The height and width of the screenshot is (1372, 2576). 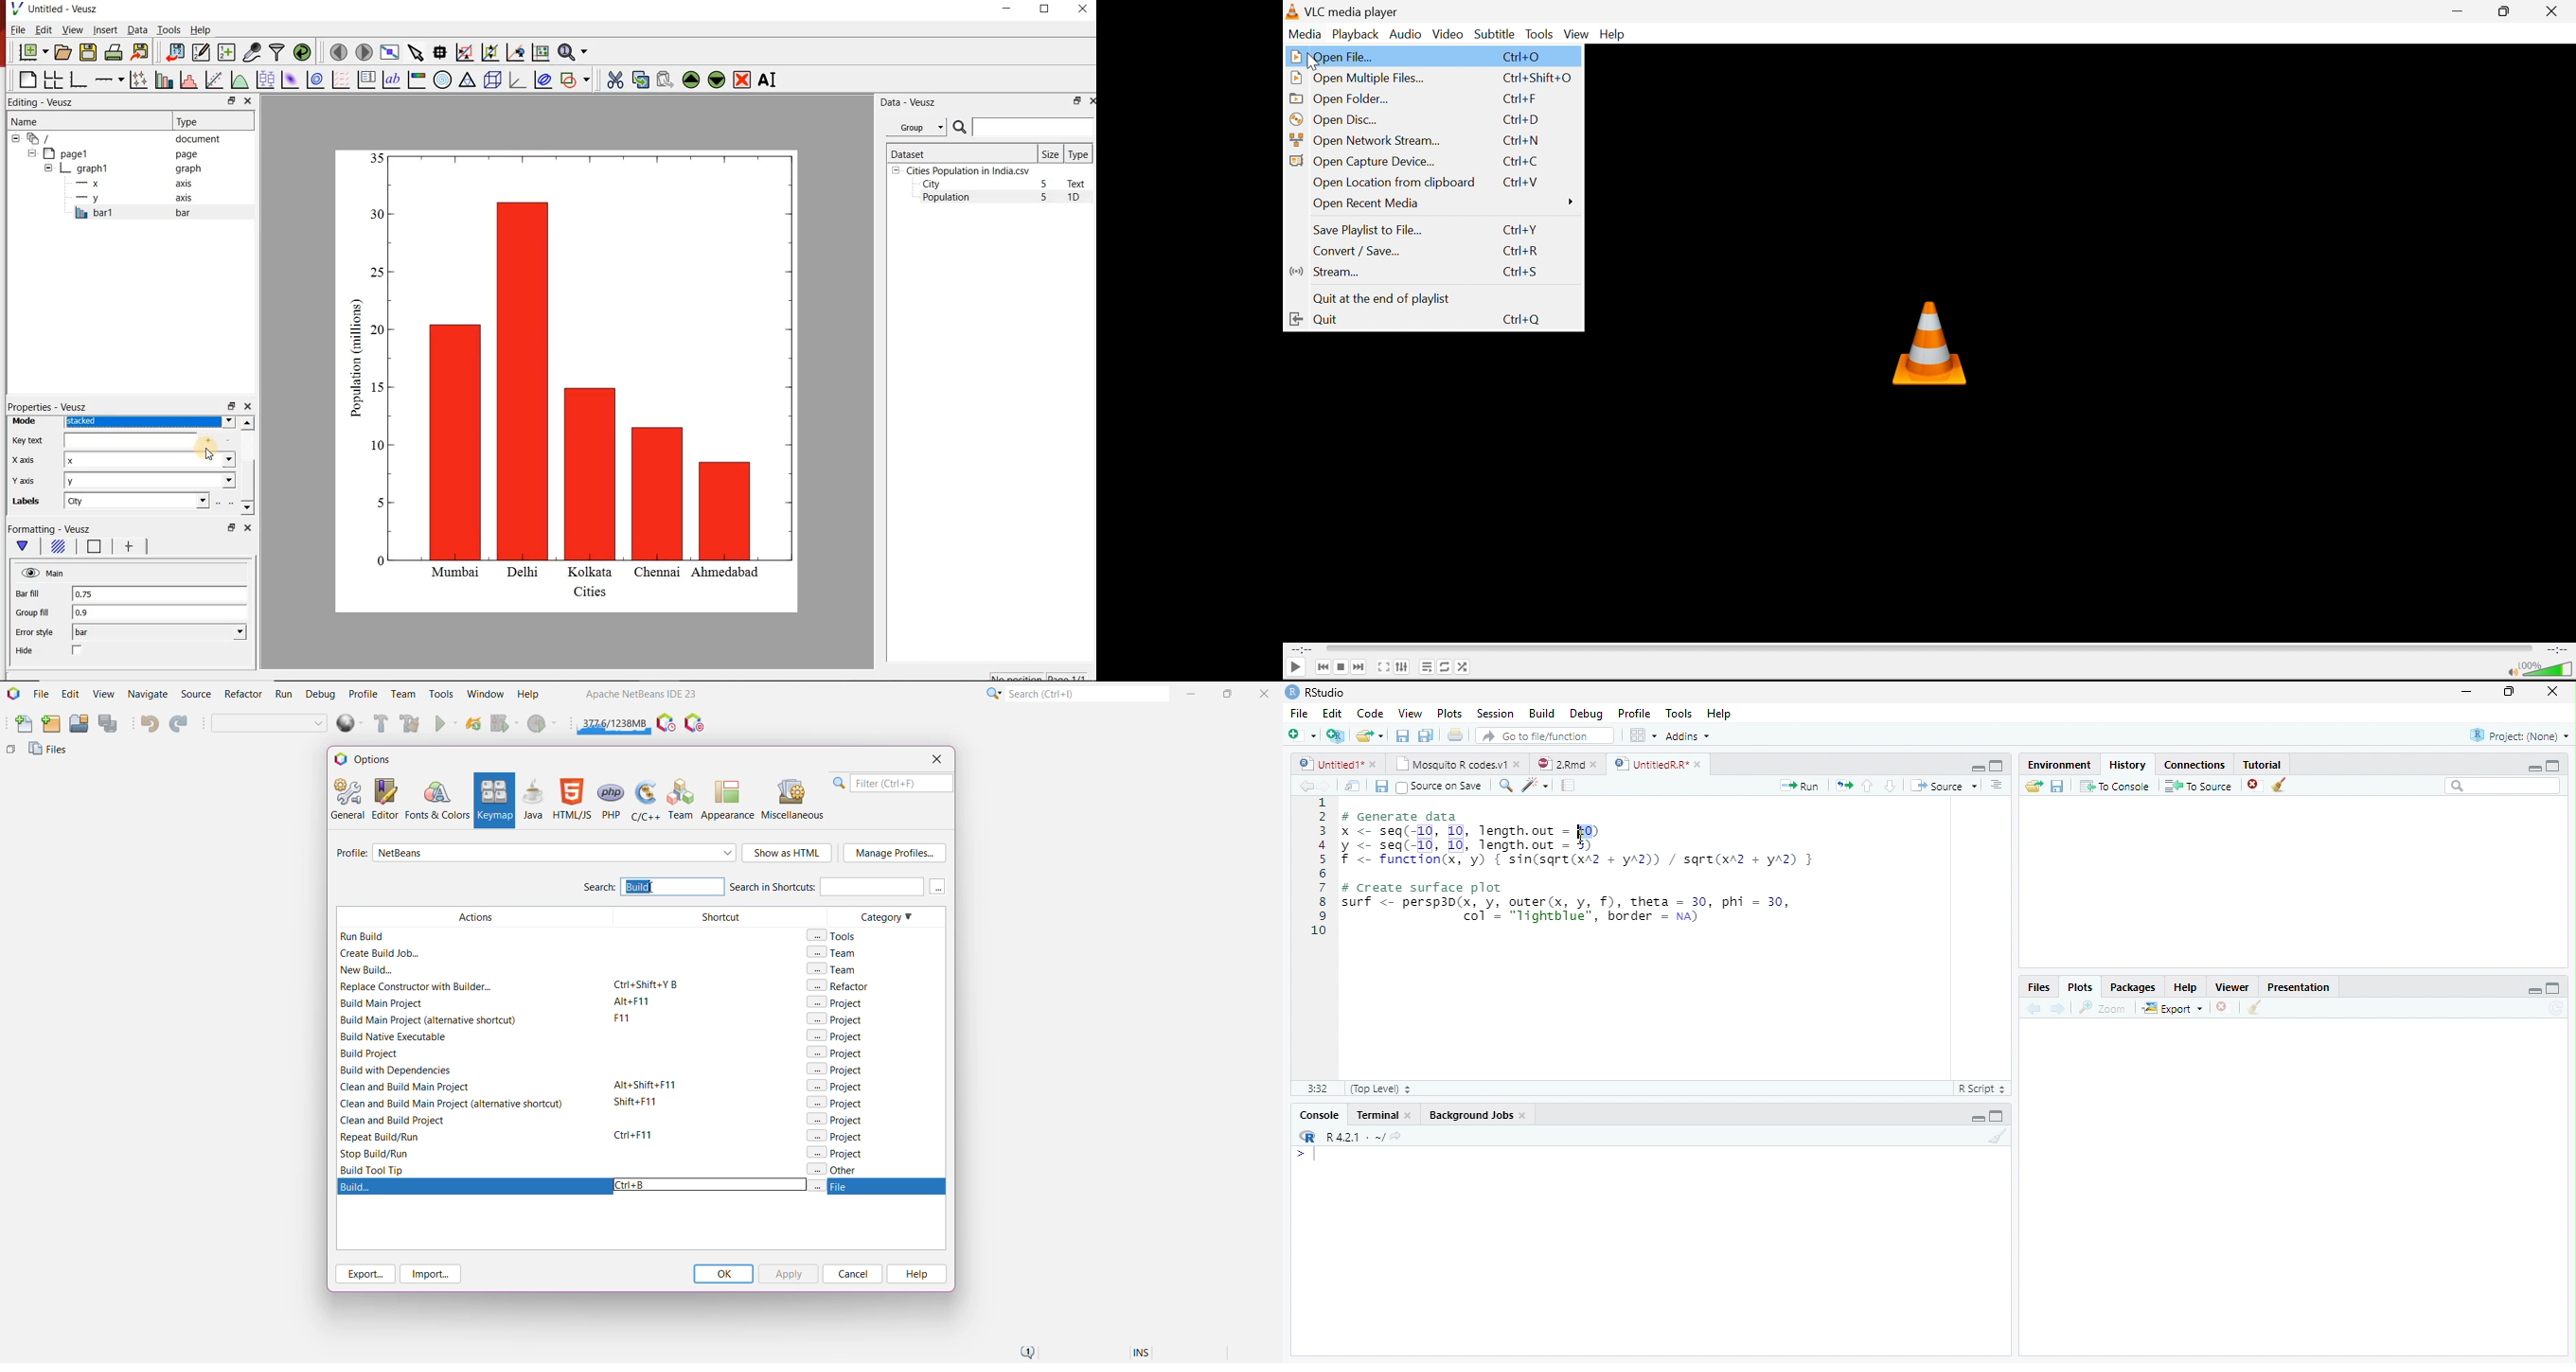 I want to click on Open Disc, so click(x=1336, y=119).